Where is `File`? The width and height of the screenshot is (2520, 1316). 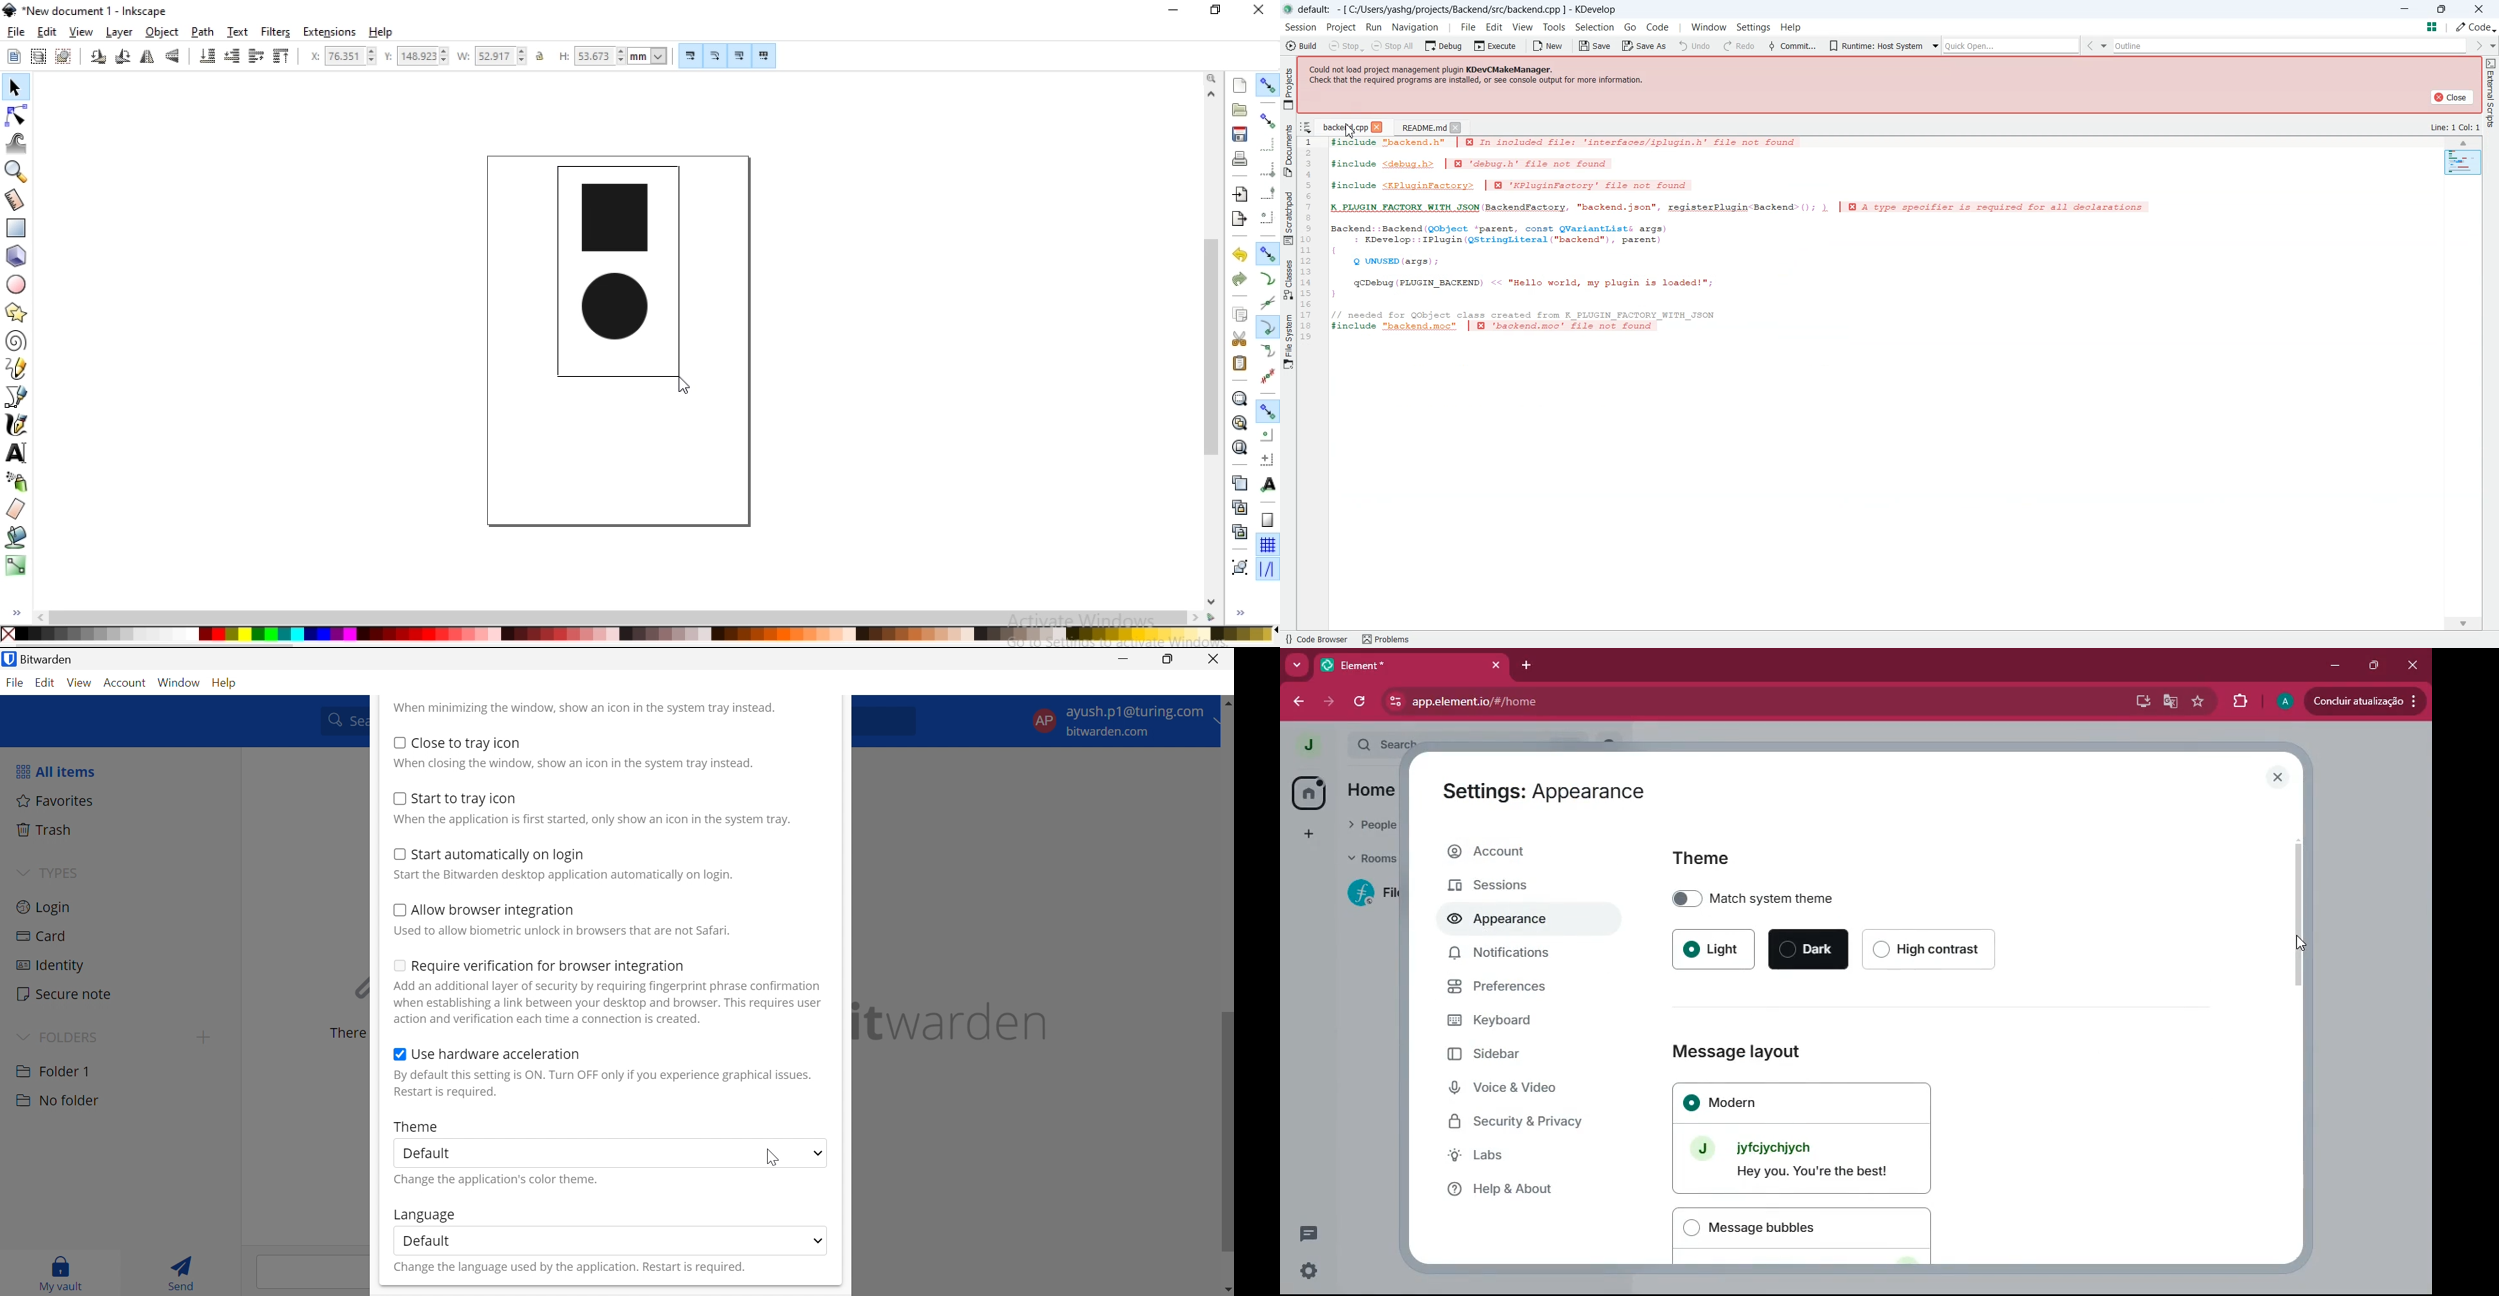 File is located at coordinates (1466, 27).